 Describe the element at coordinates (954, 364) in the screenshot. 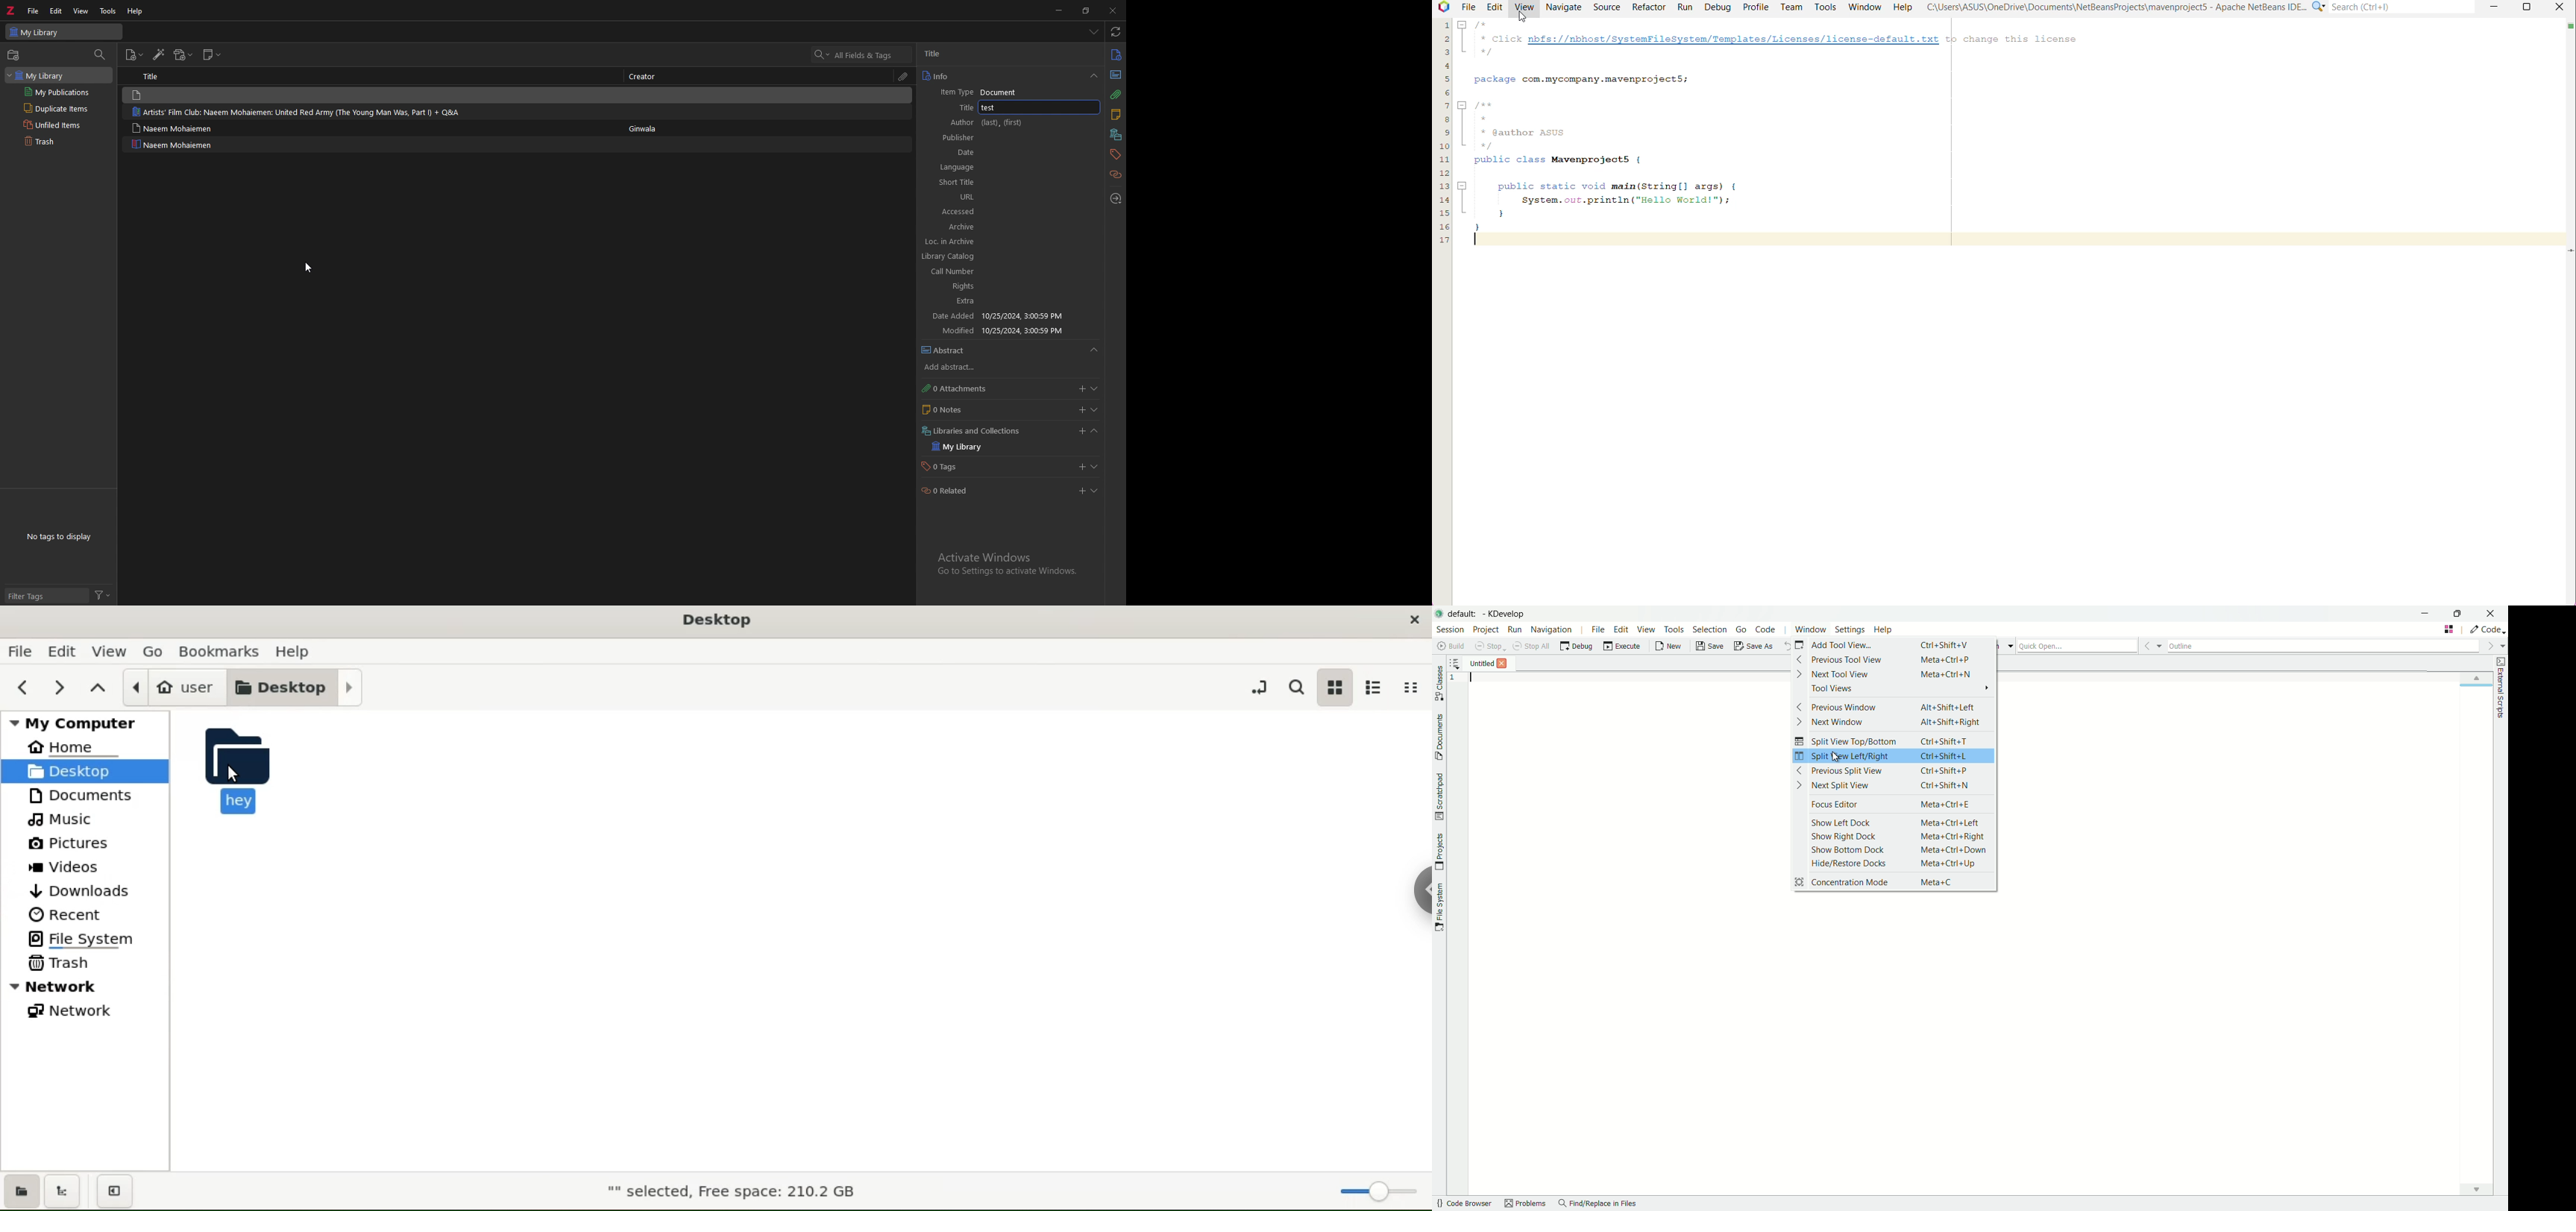

I see `archive` at that location.